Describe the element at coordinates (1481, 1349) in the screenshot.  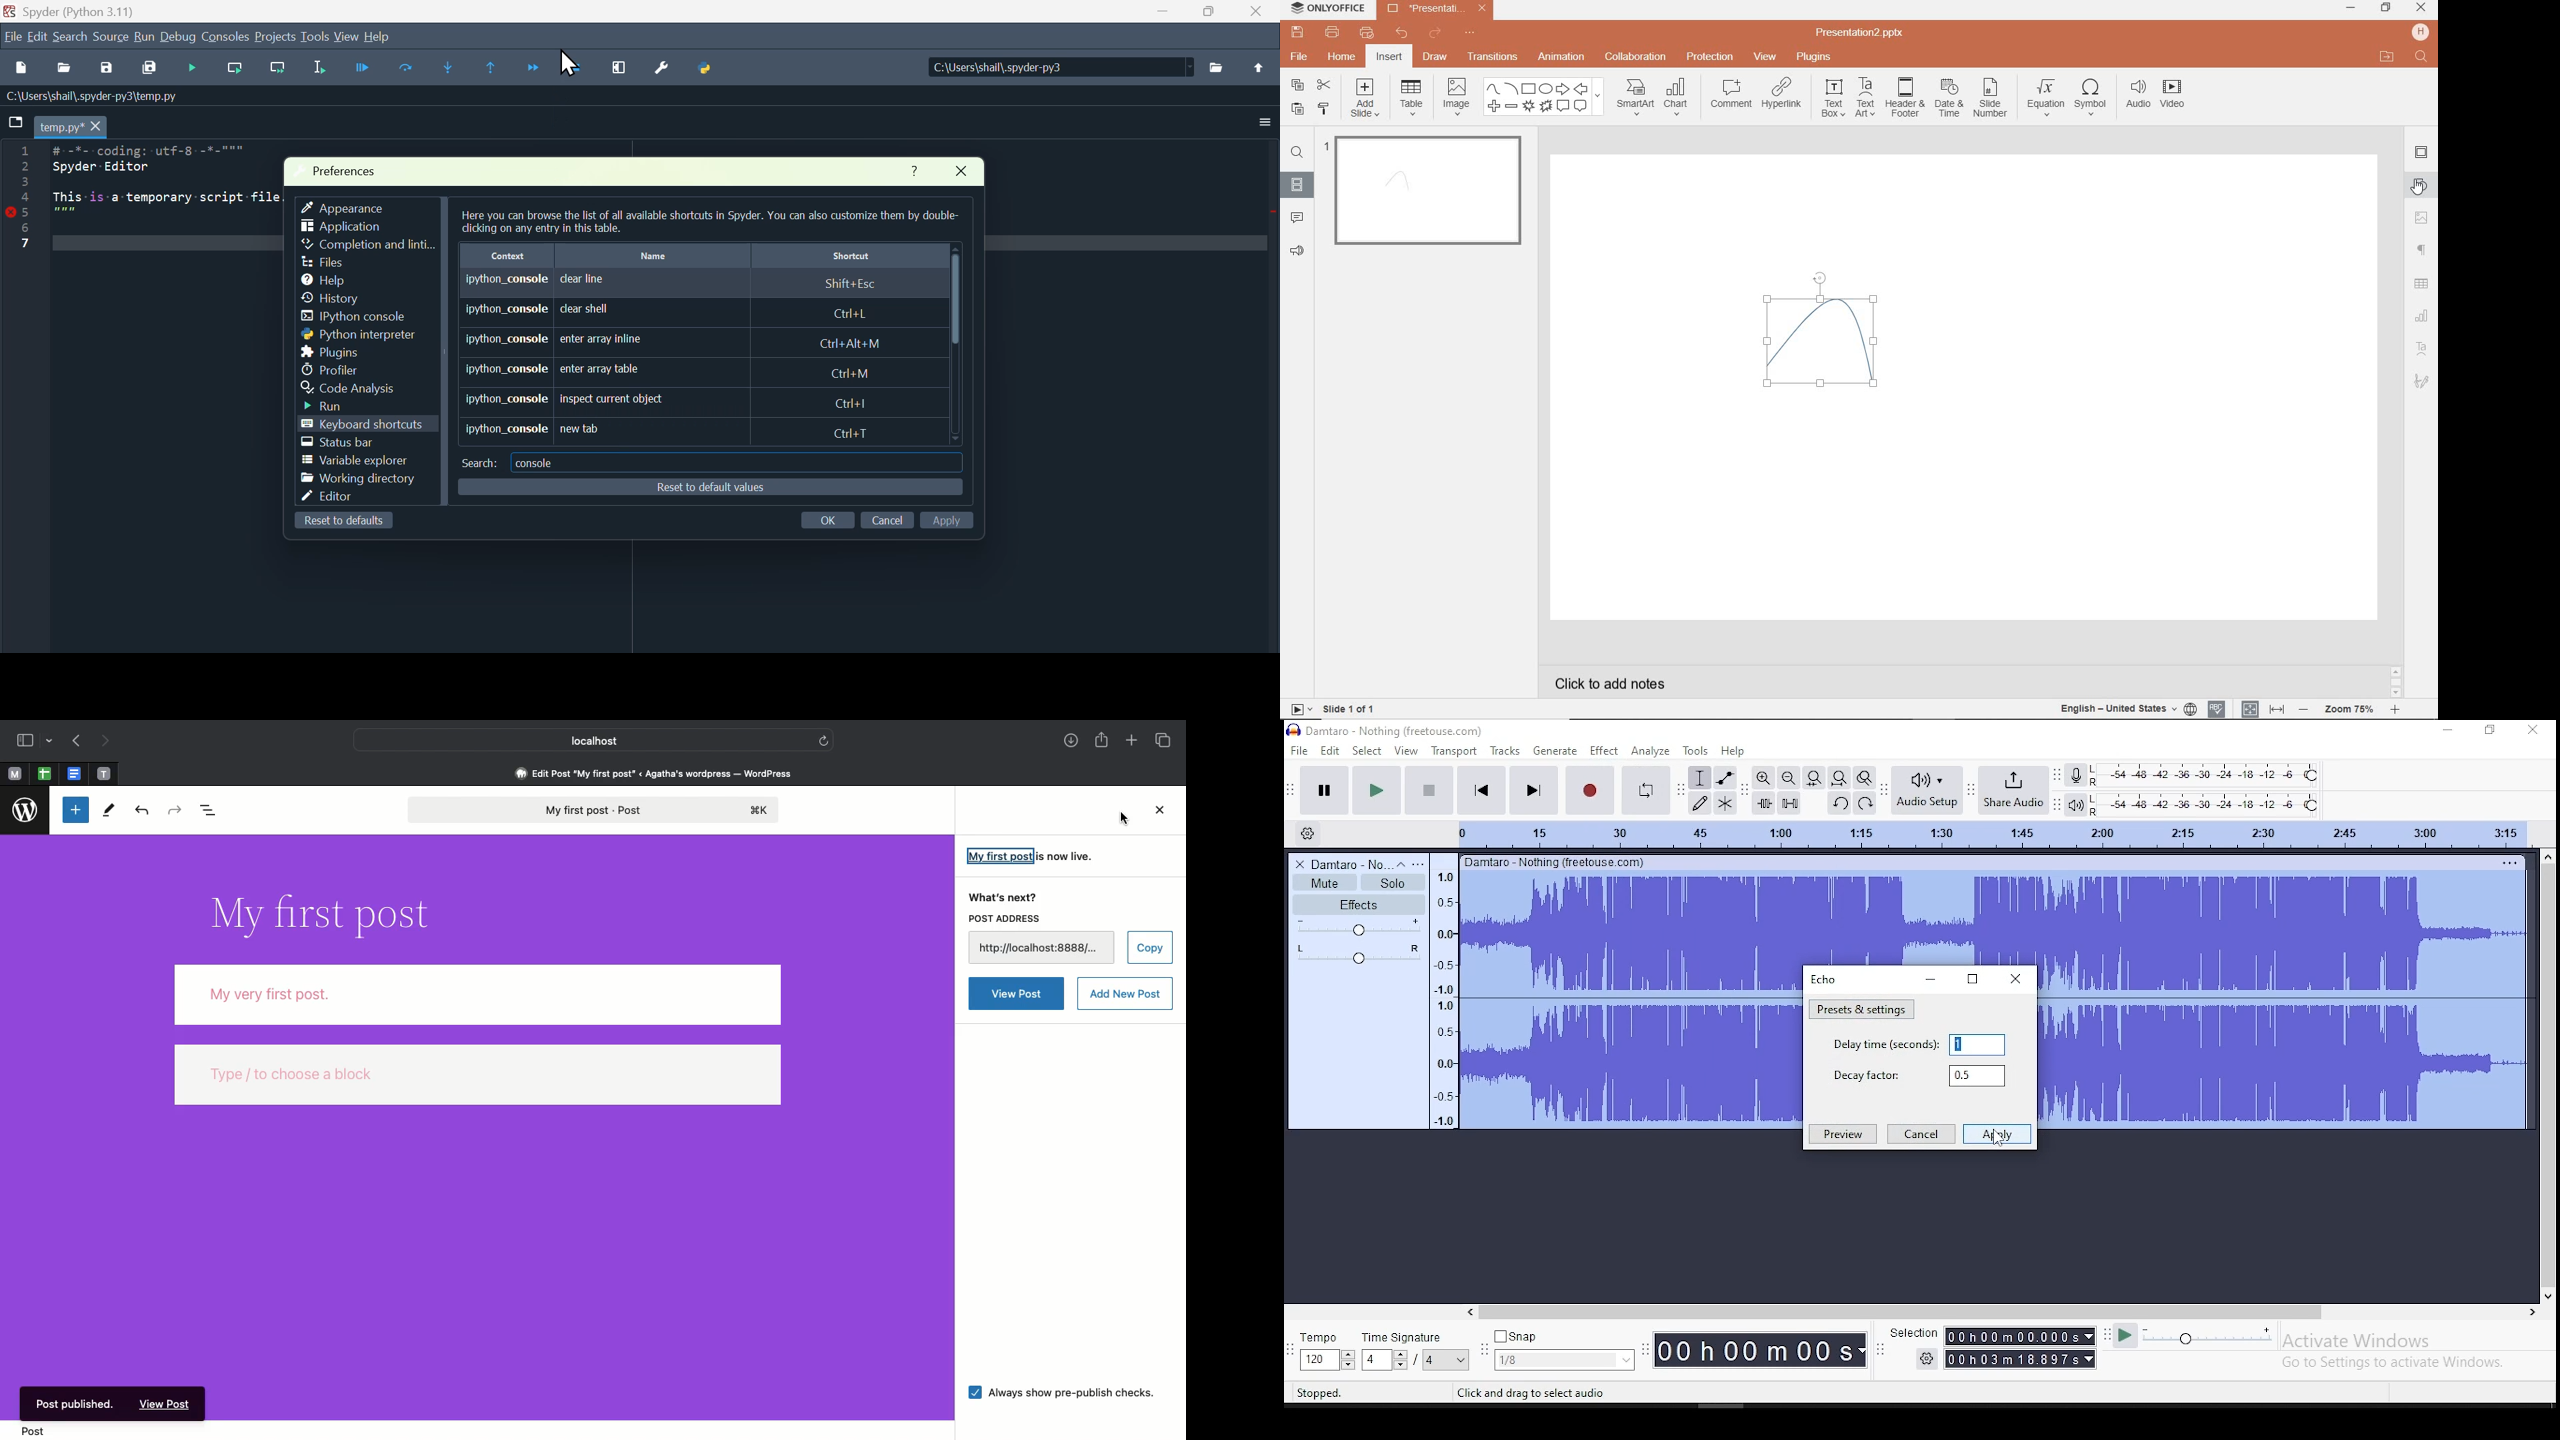
I see `` at that location.